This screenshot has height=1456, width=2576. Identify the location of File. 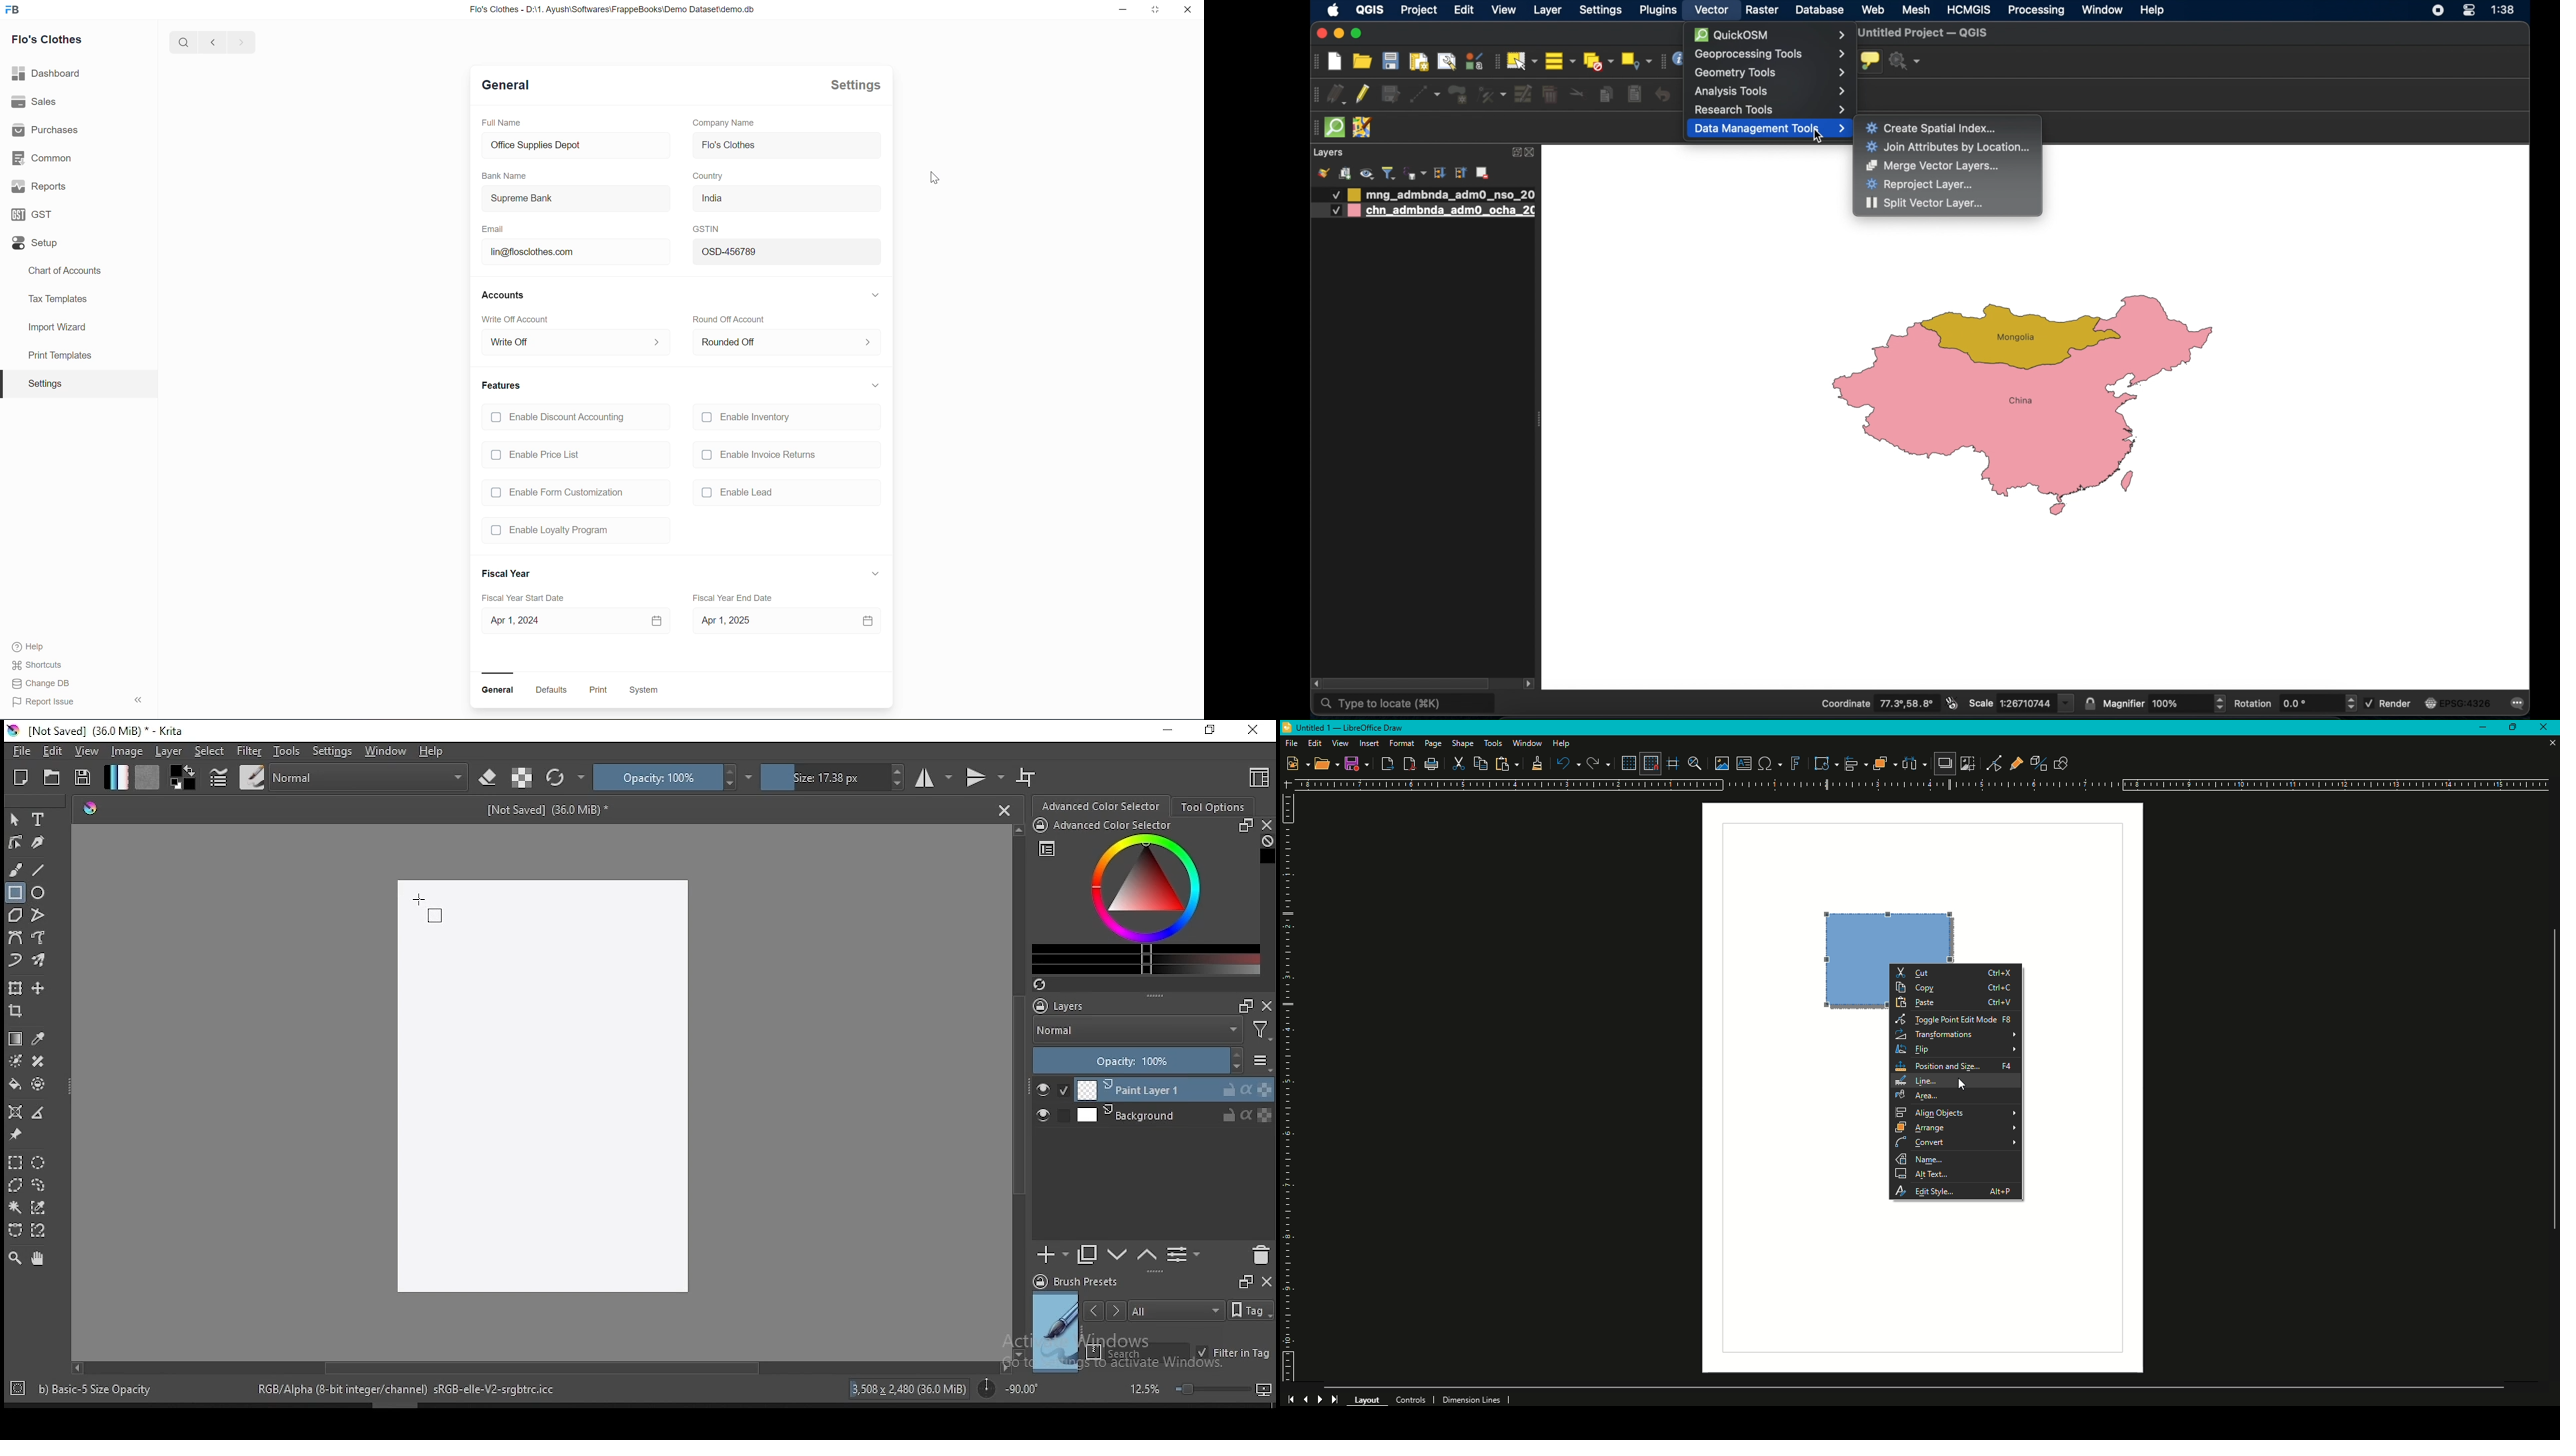
(1291, 743).